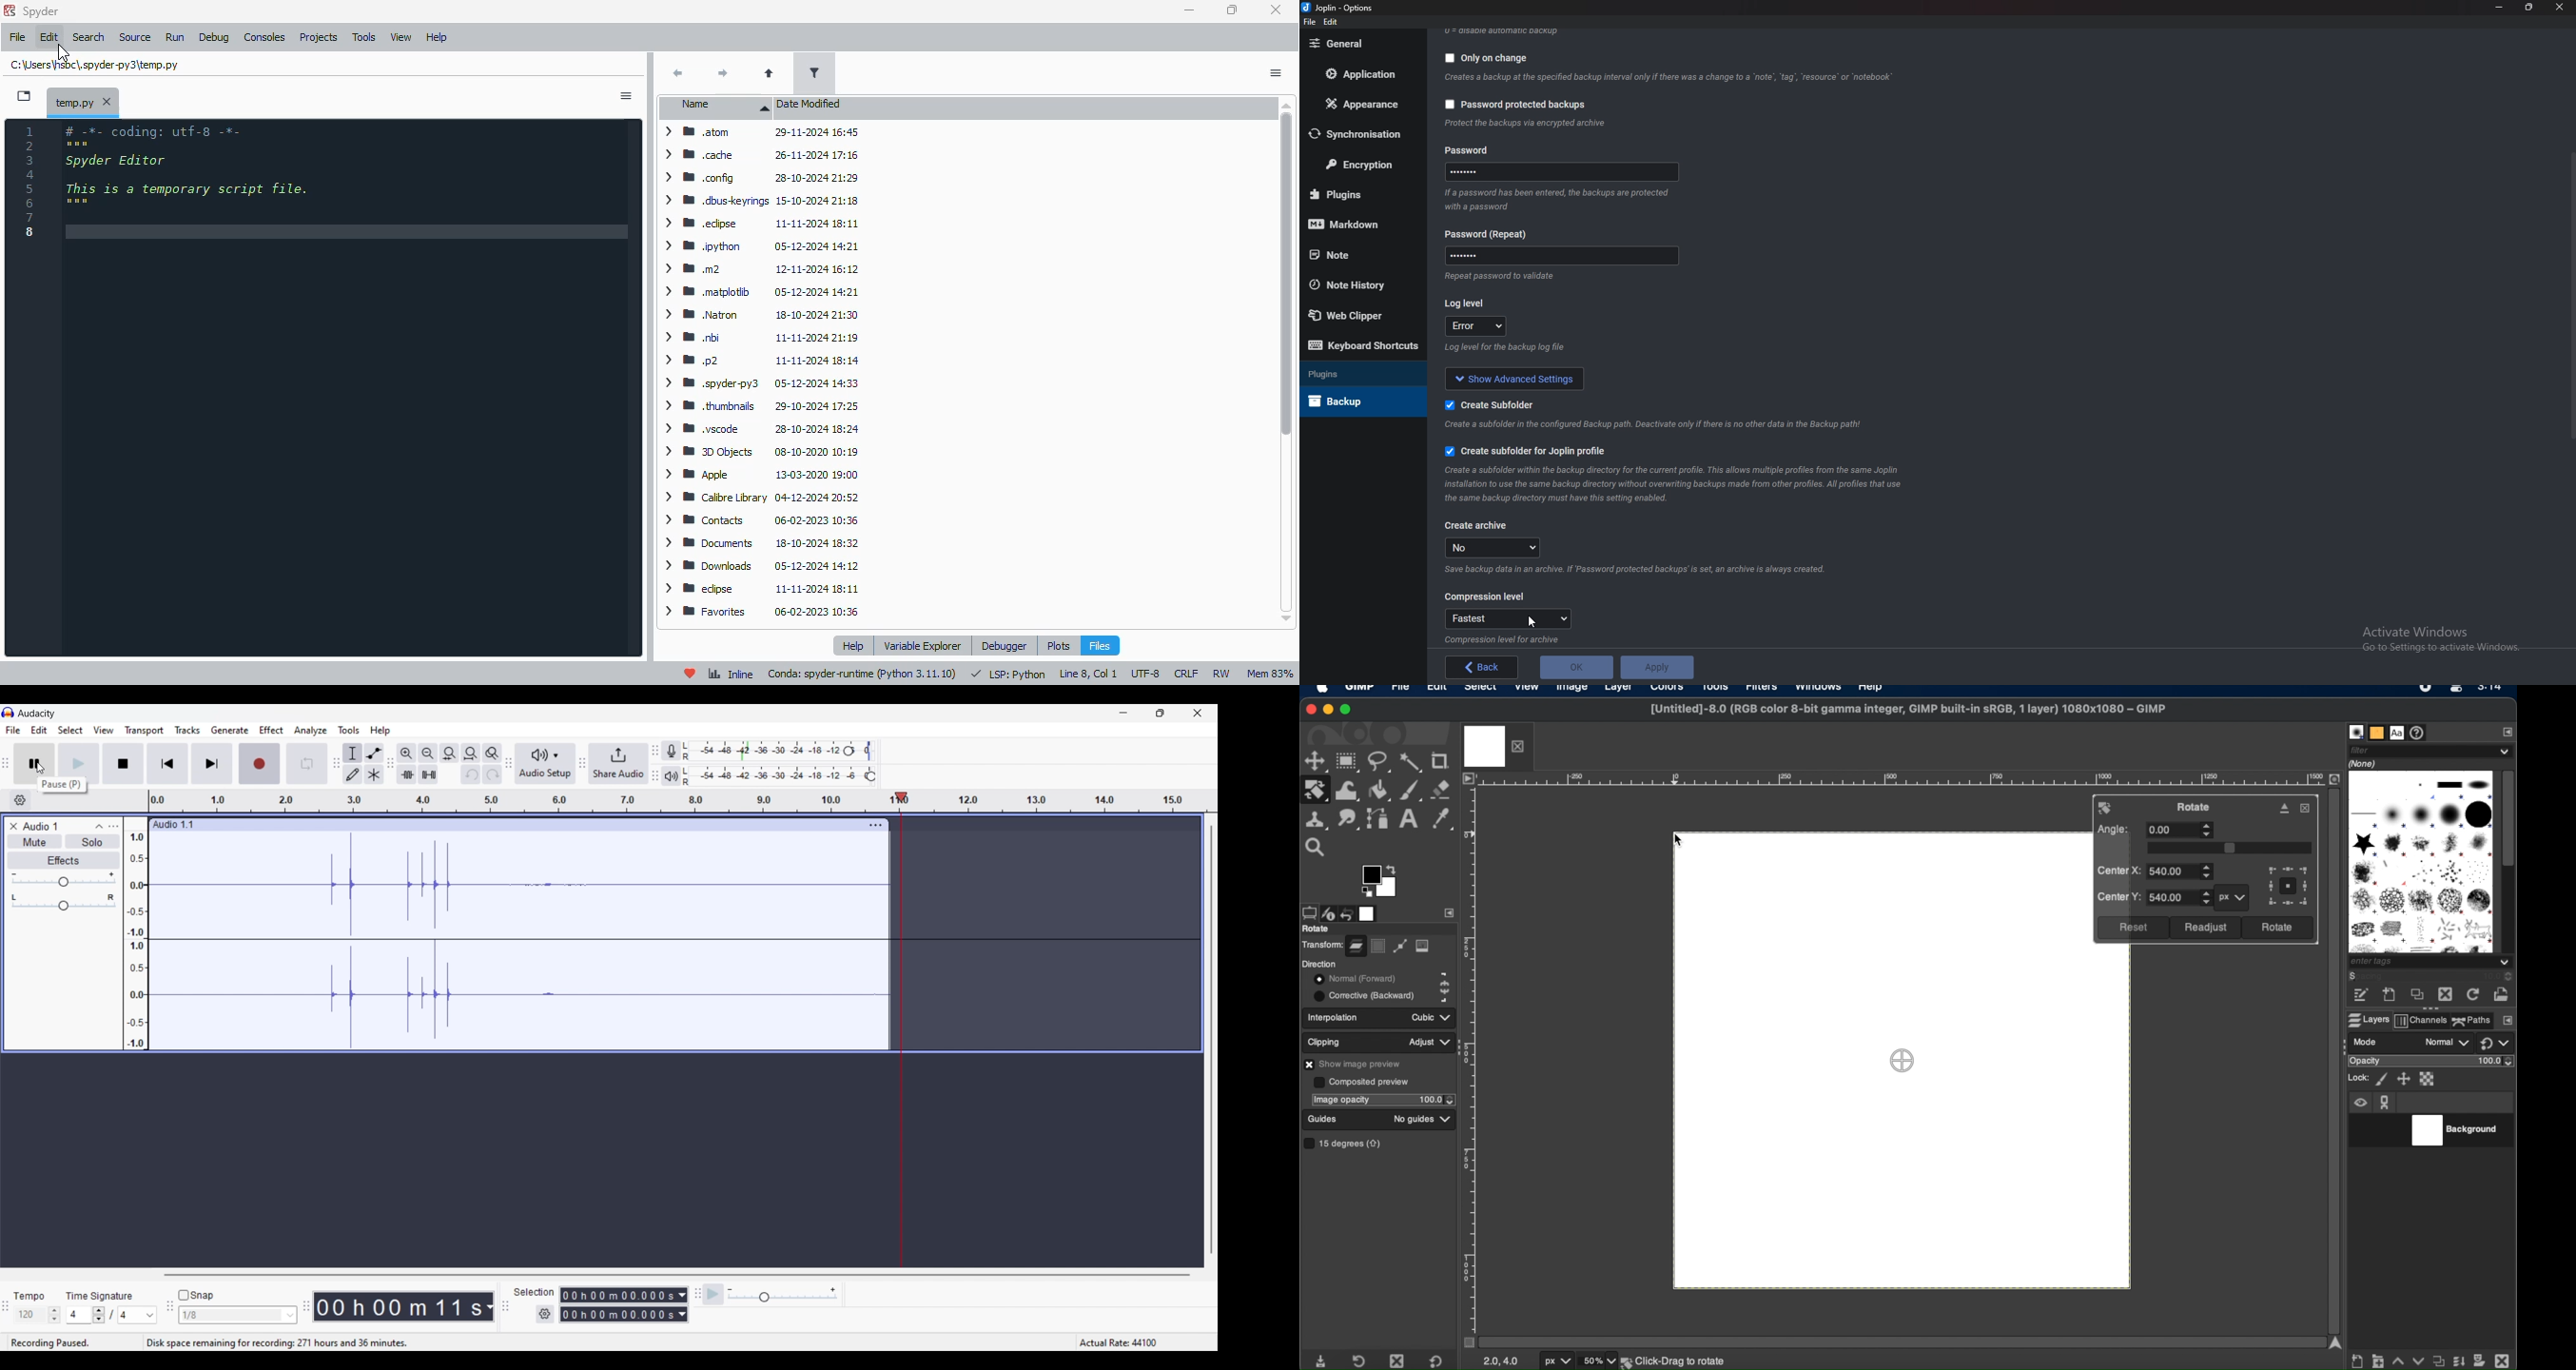  I want to click on brushes, so click(2355, 732).